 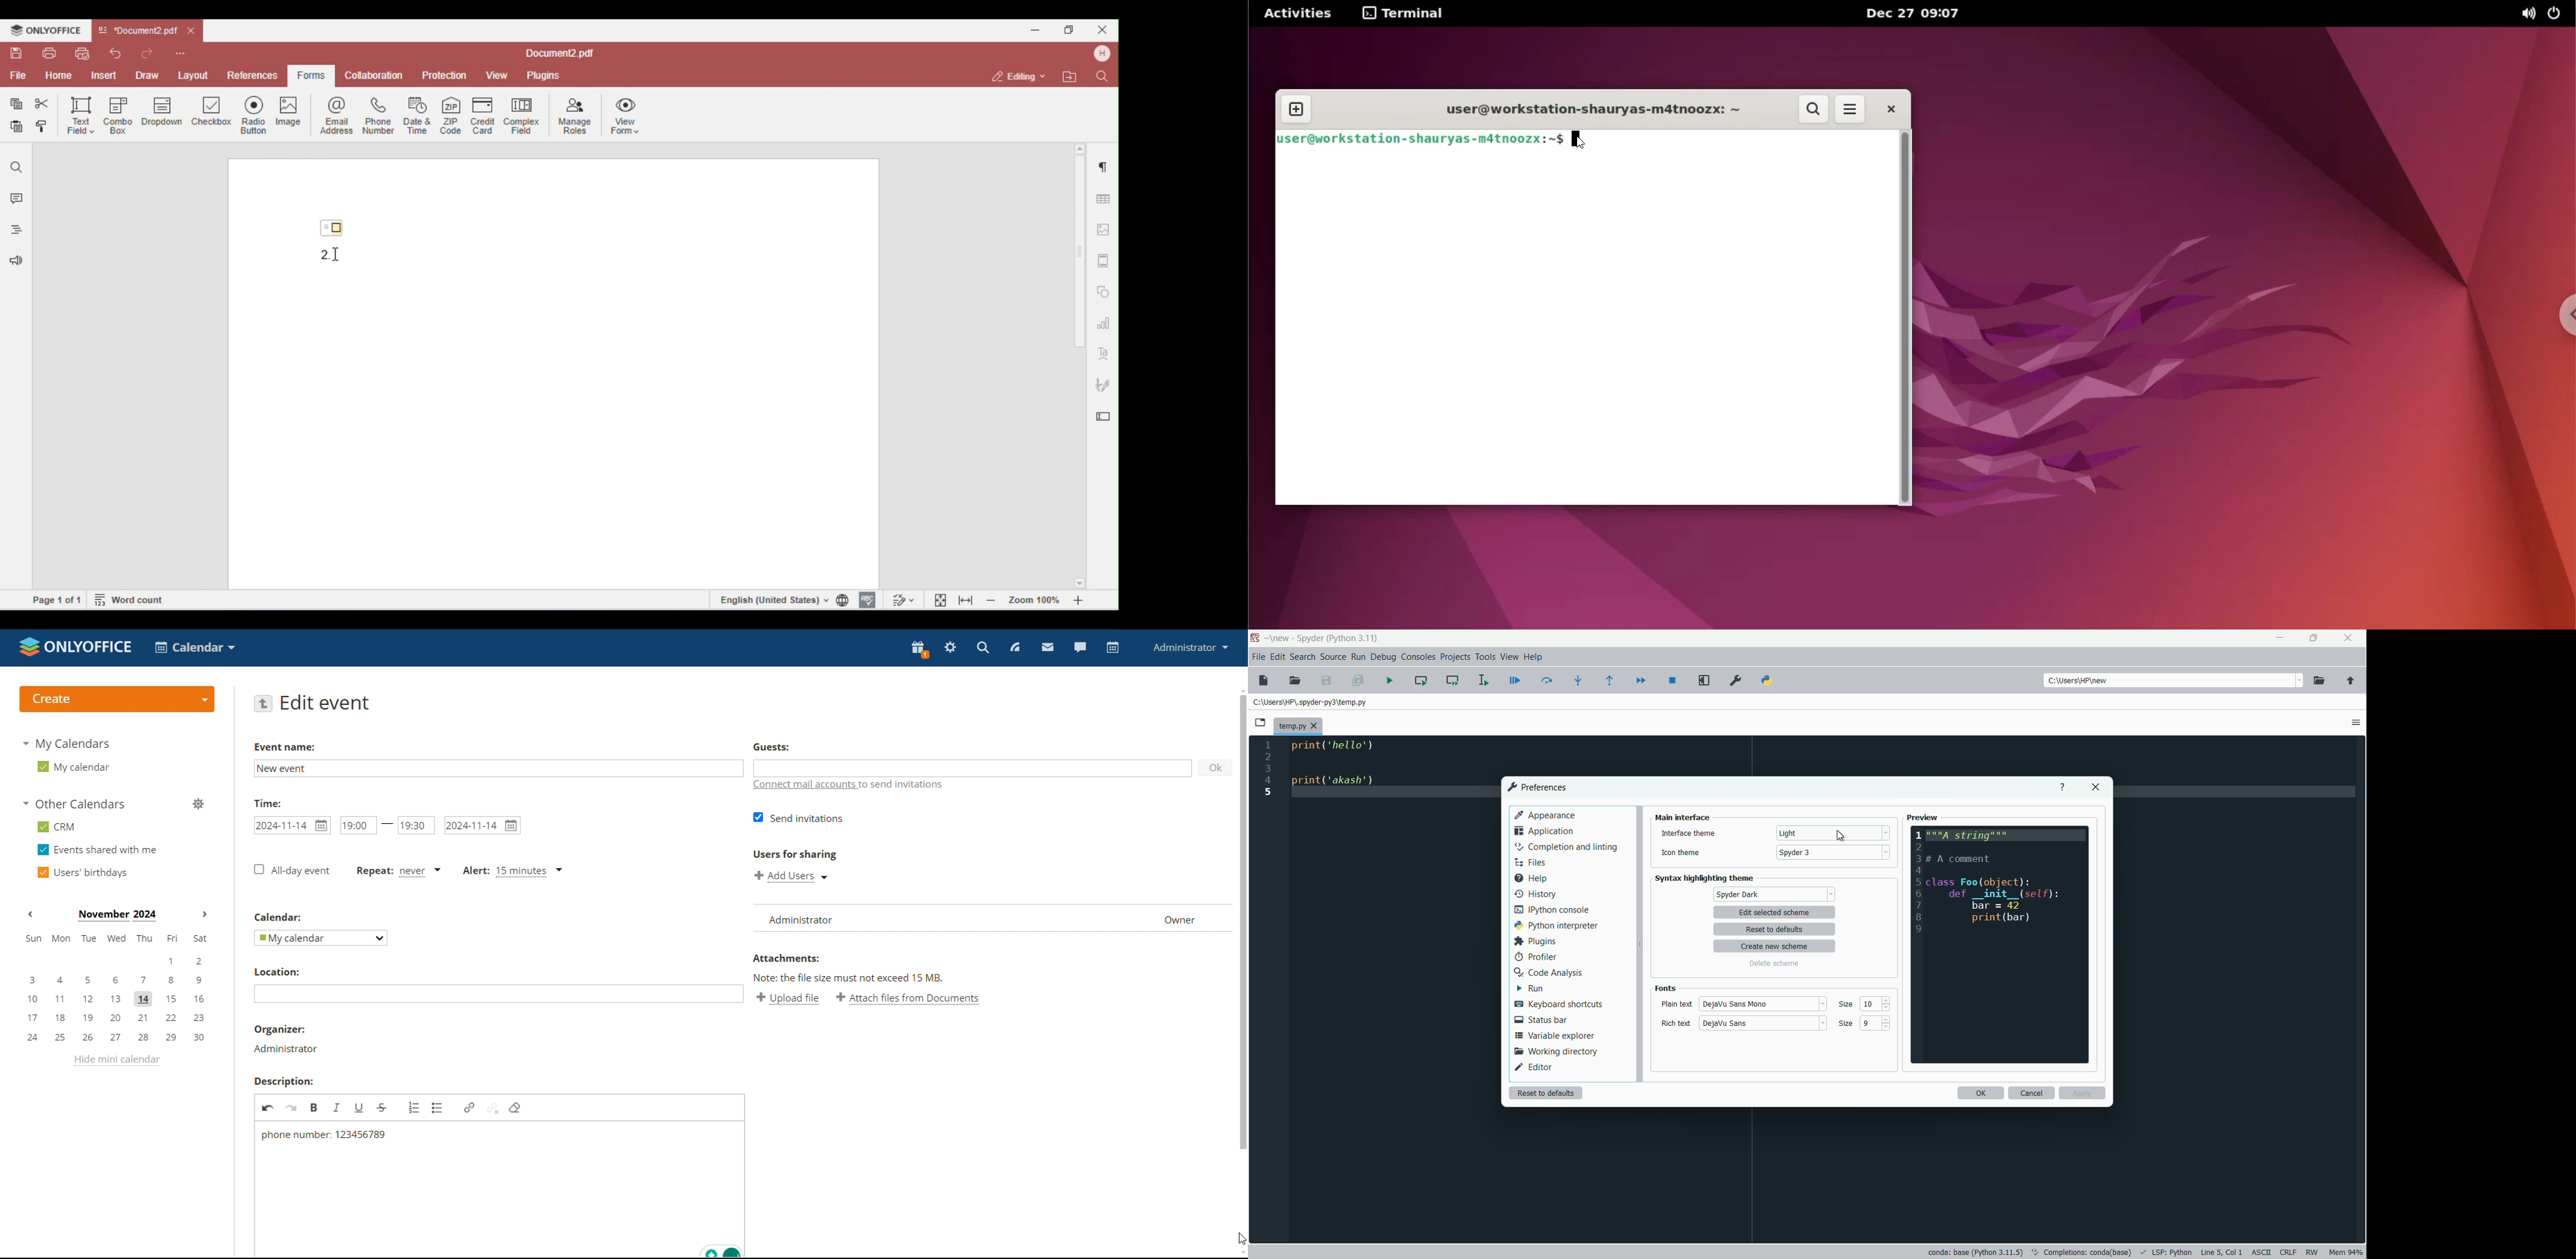 What do you see at coordinates (1839, 834) in the screenshot?
I see `cursor` at bounding box center [1839, 834].